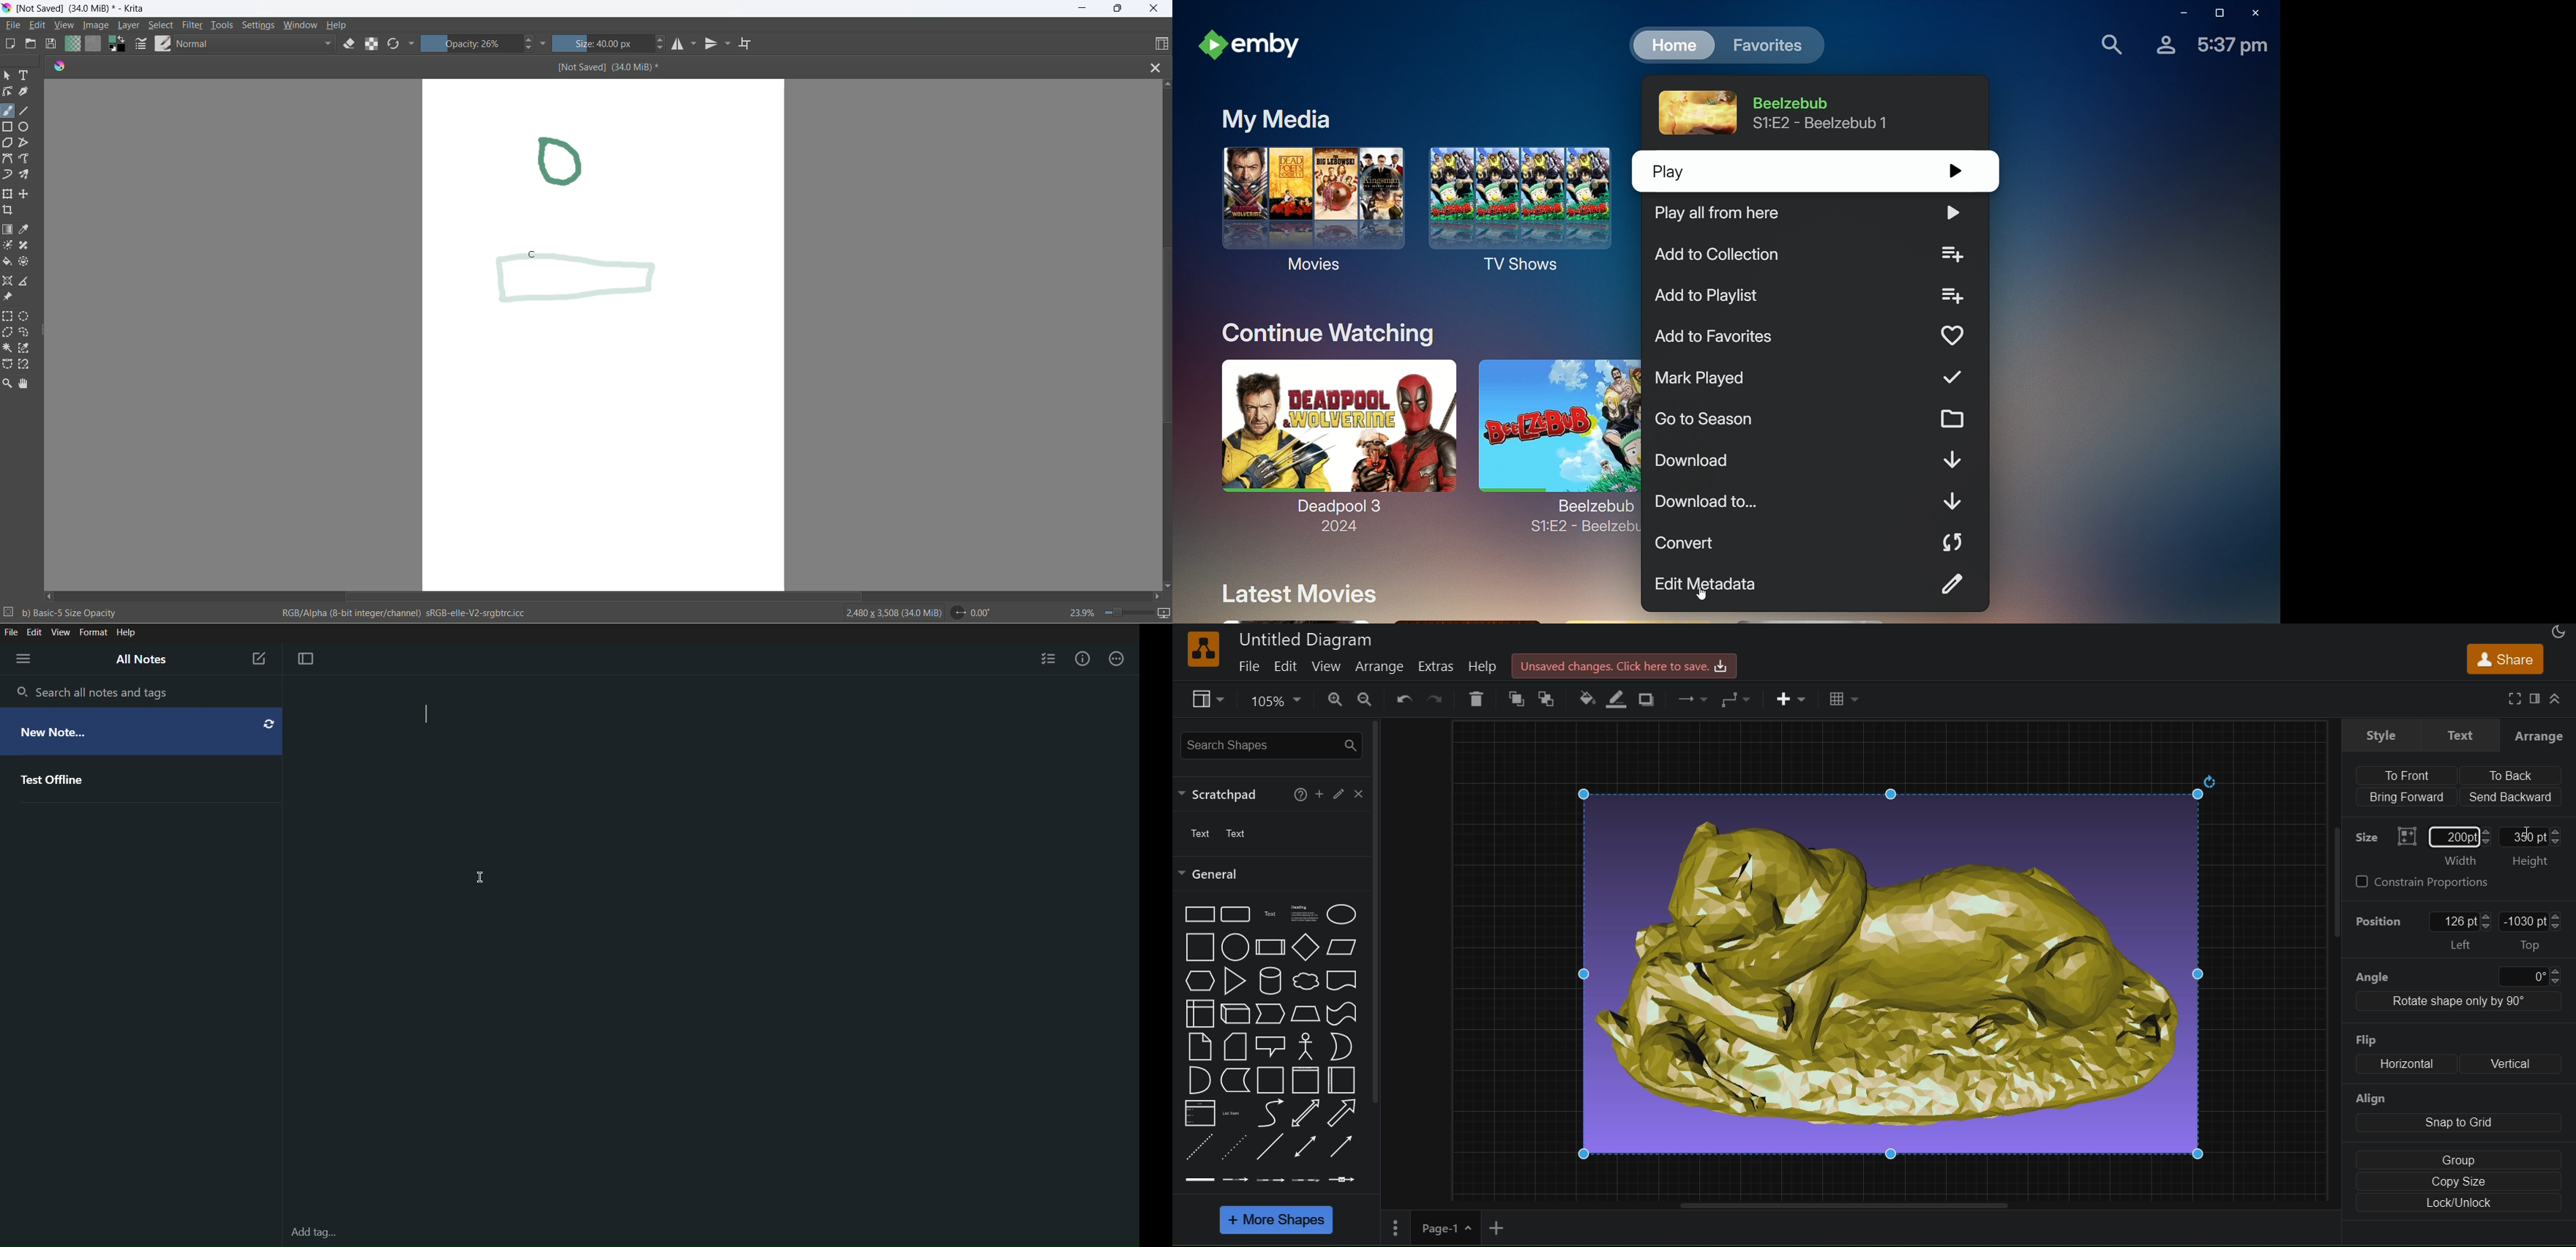 This screenshot has height=1260, width=2576. What do you see at coordinates (1586, 700) in the screenshot?
I see `fill color` at bounding box center [1586, 700].